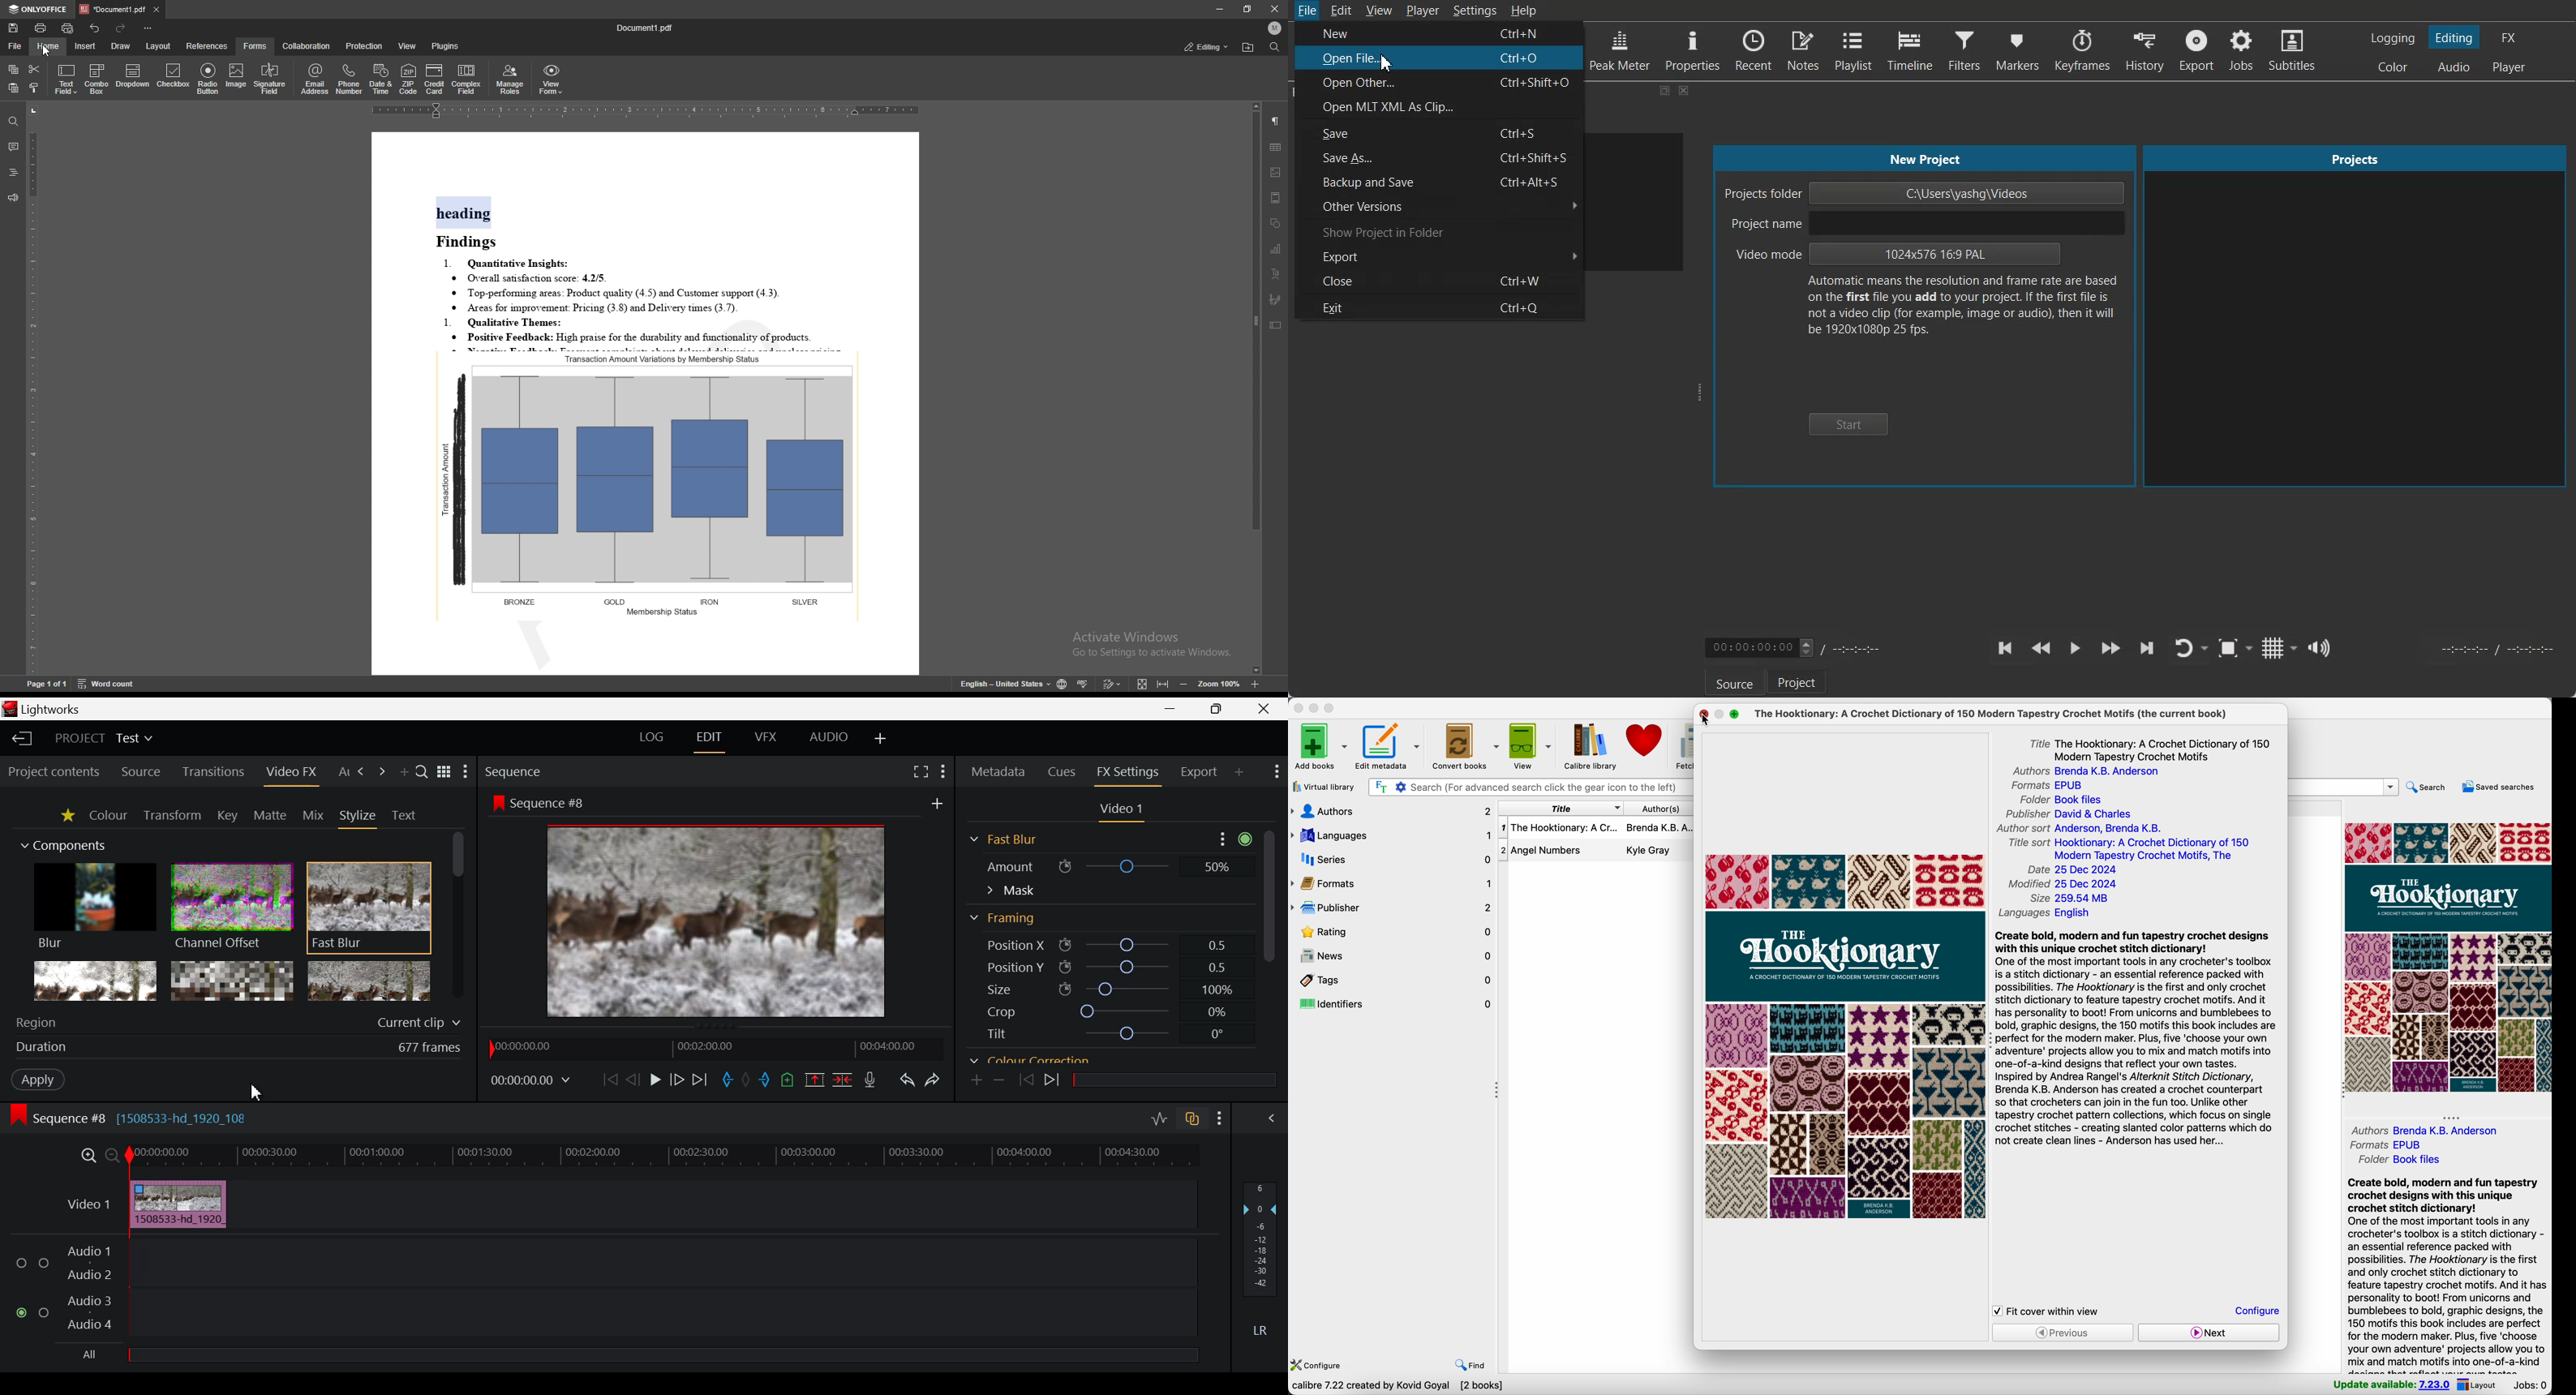 This screenshot has height=1400, width=2576. What do you see at coordinates (380, 772) in the screenshot?
I see `Add Panel` at bounding box center [380, 772].